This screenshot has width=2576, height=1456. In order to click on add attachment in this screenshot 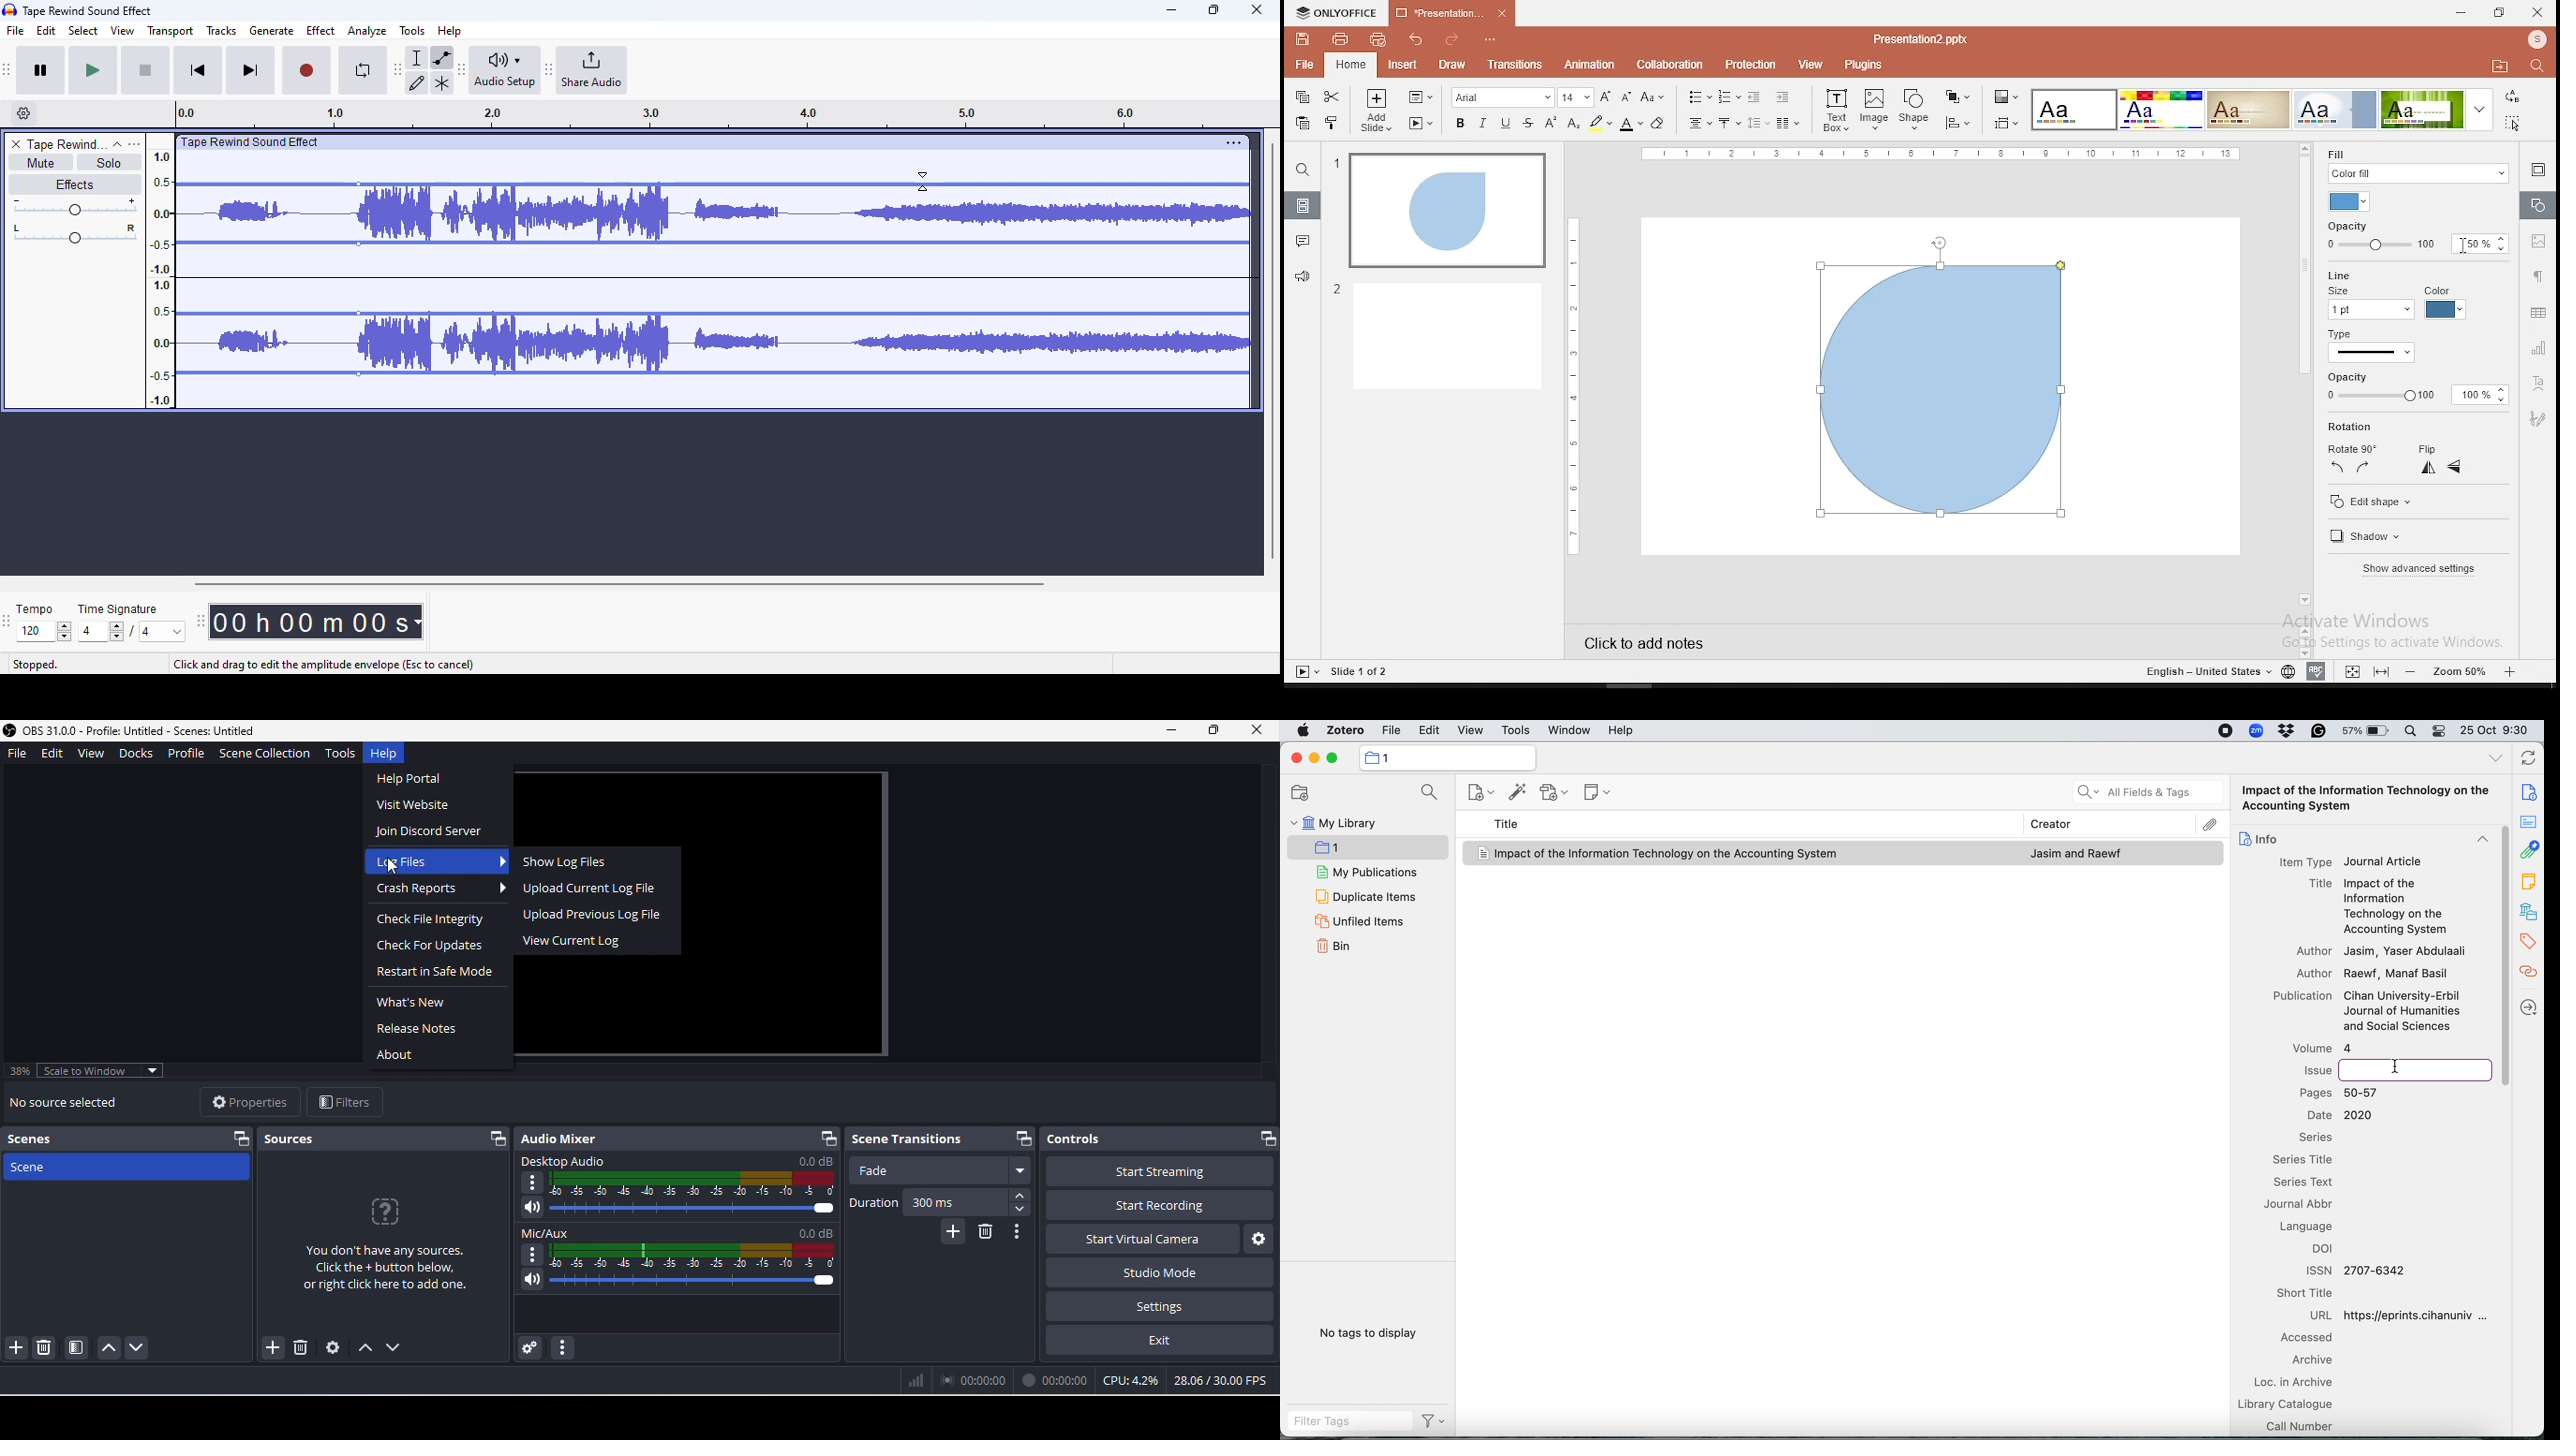, I will do `click(1555, 793)`.